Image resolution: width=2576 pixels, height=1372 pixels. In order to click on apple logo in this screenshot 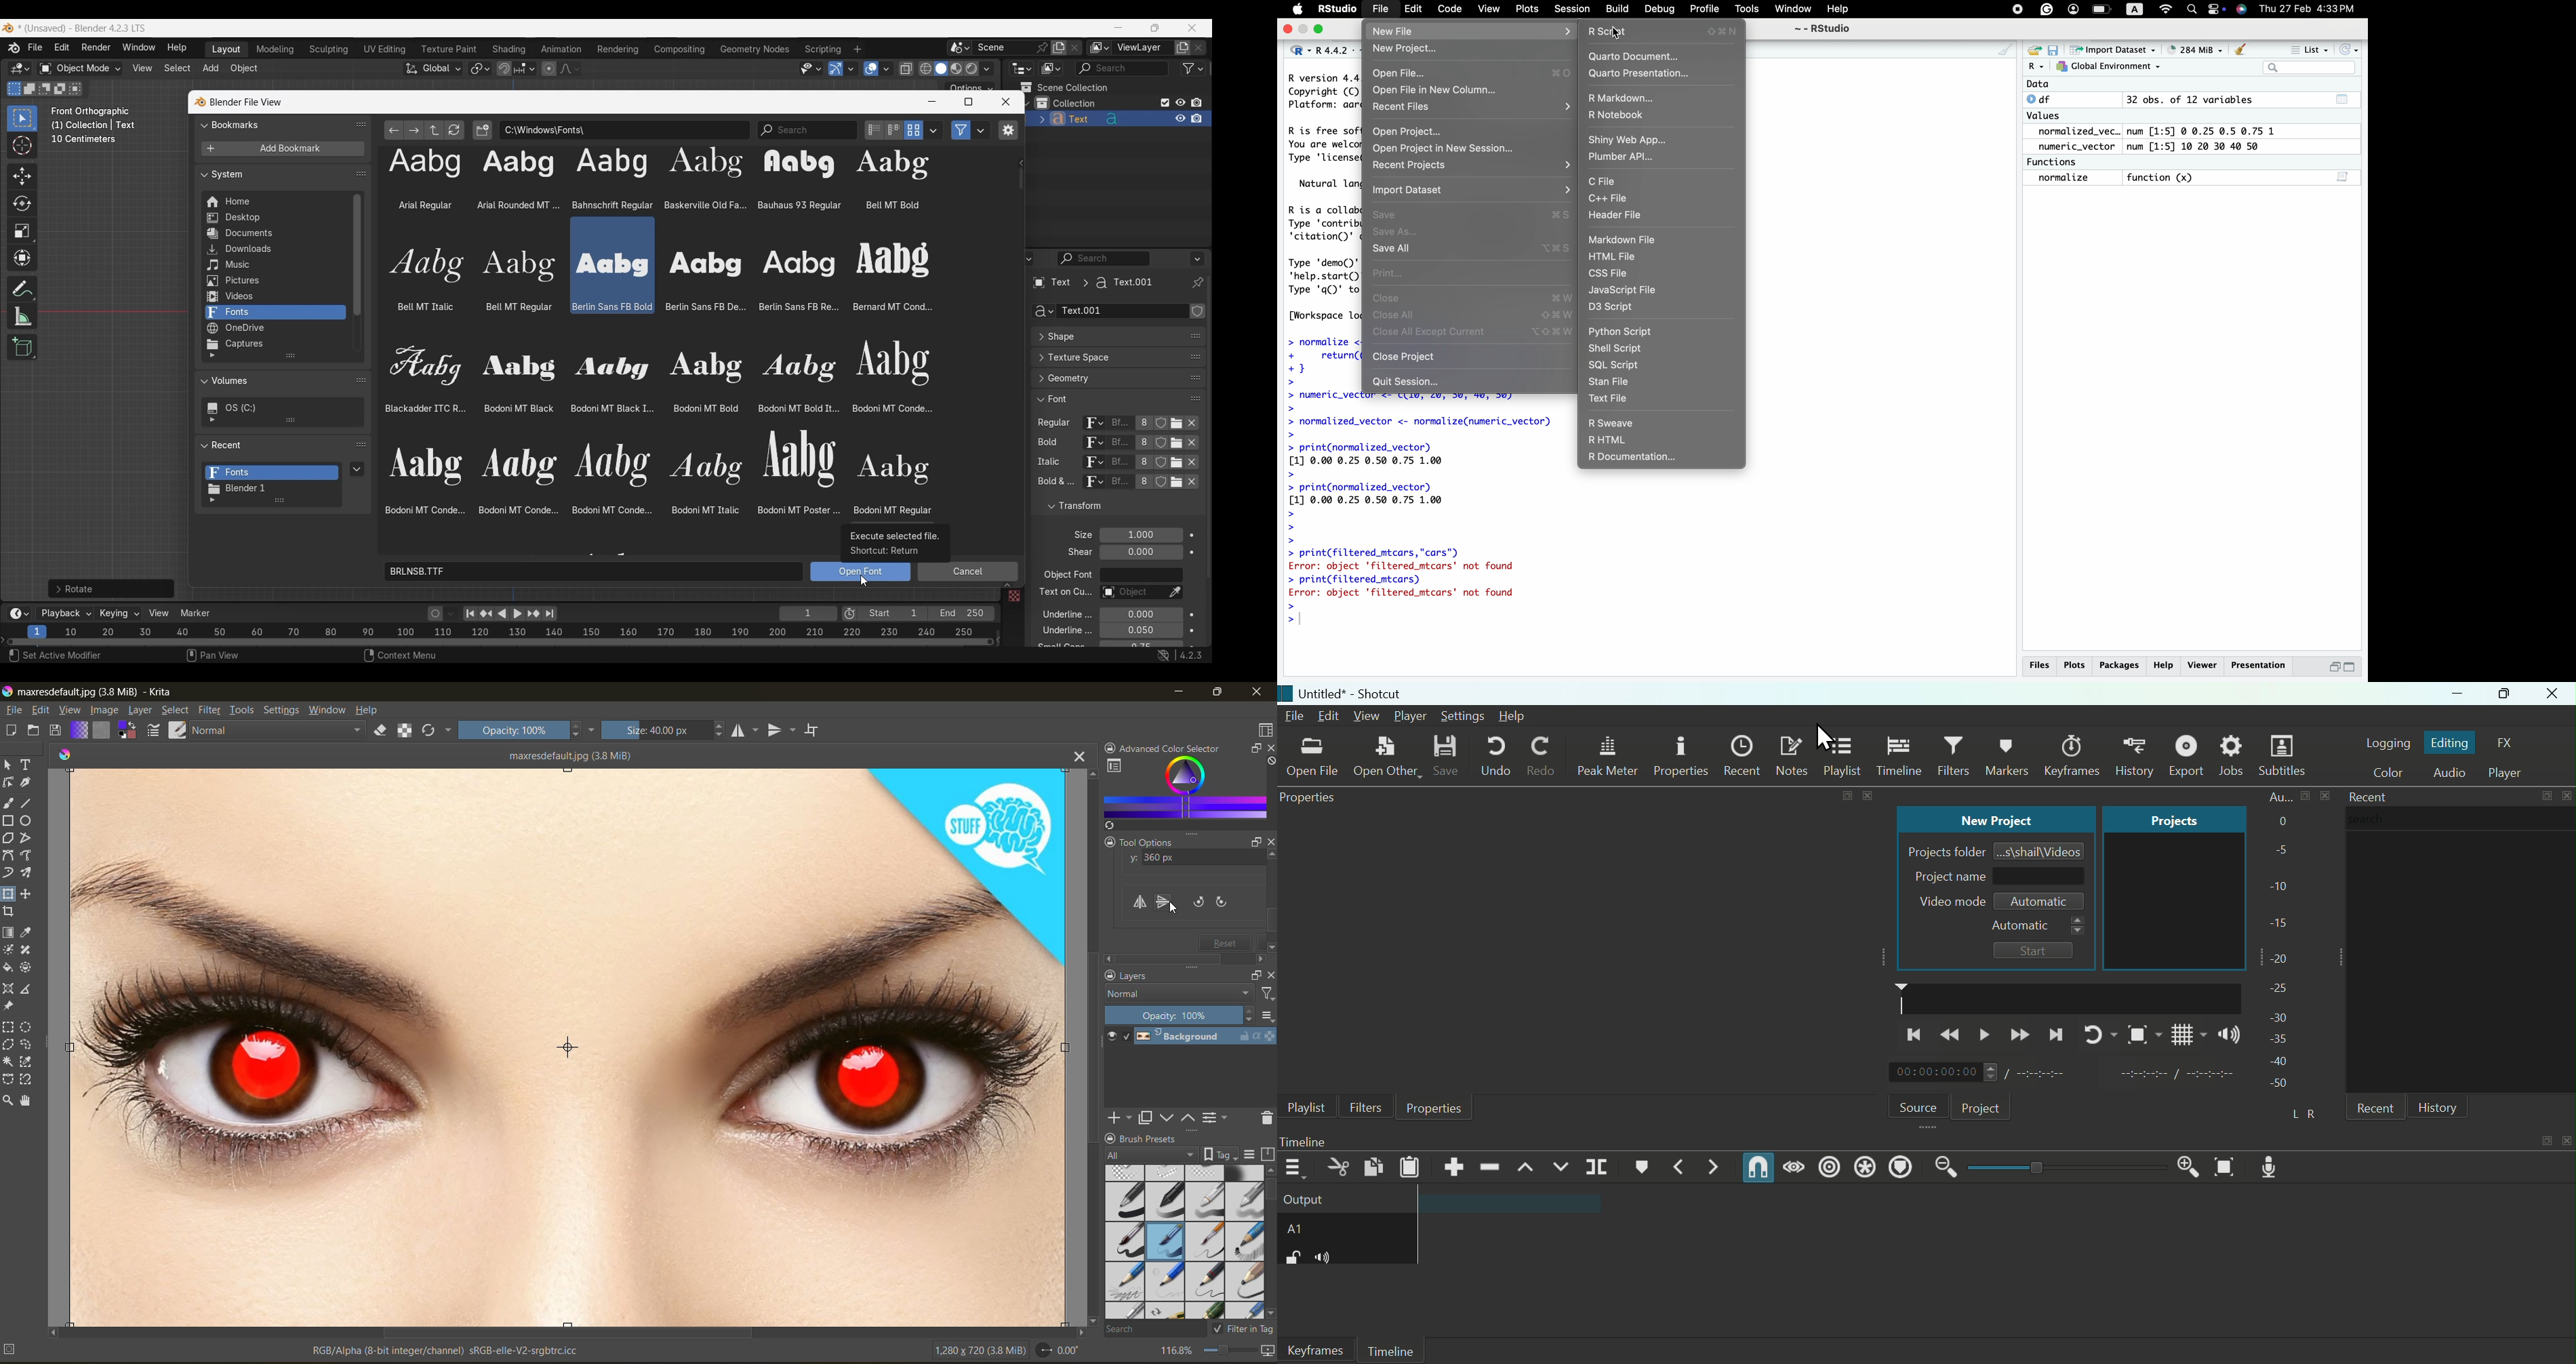, I will do `click(1298, 8)`.